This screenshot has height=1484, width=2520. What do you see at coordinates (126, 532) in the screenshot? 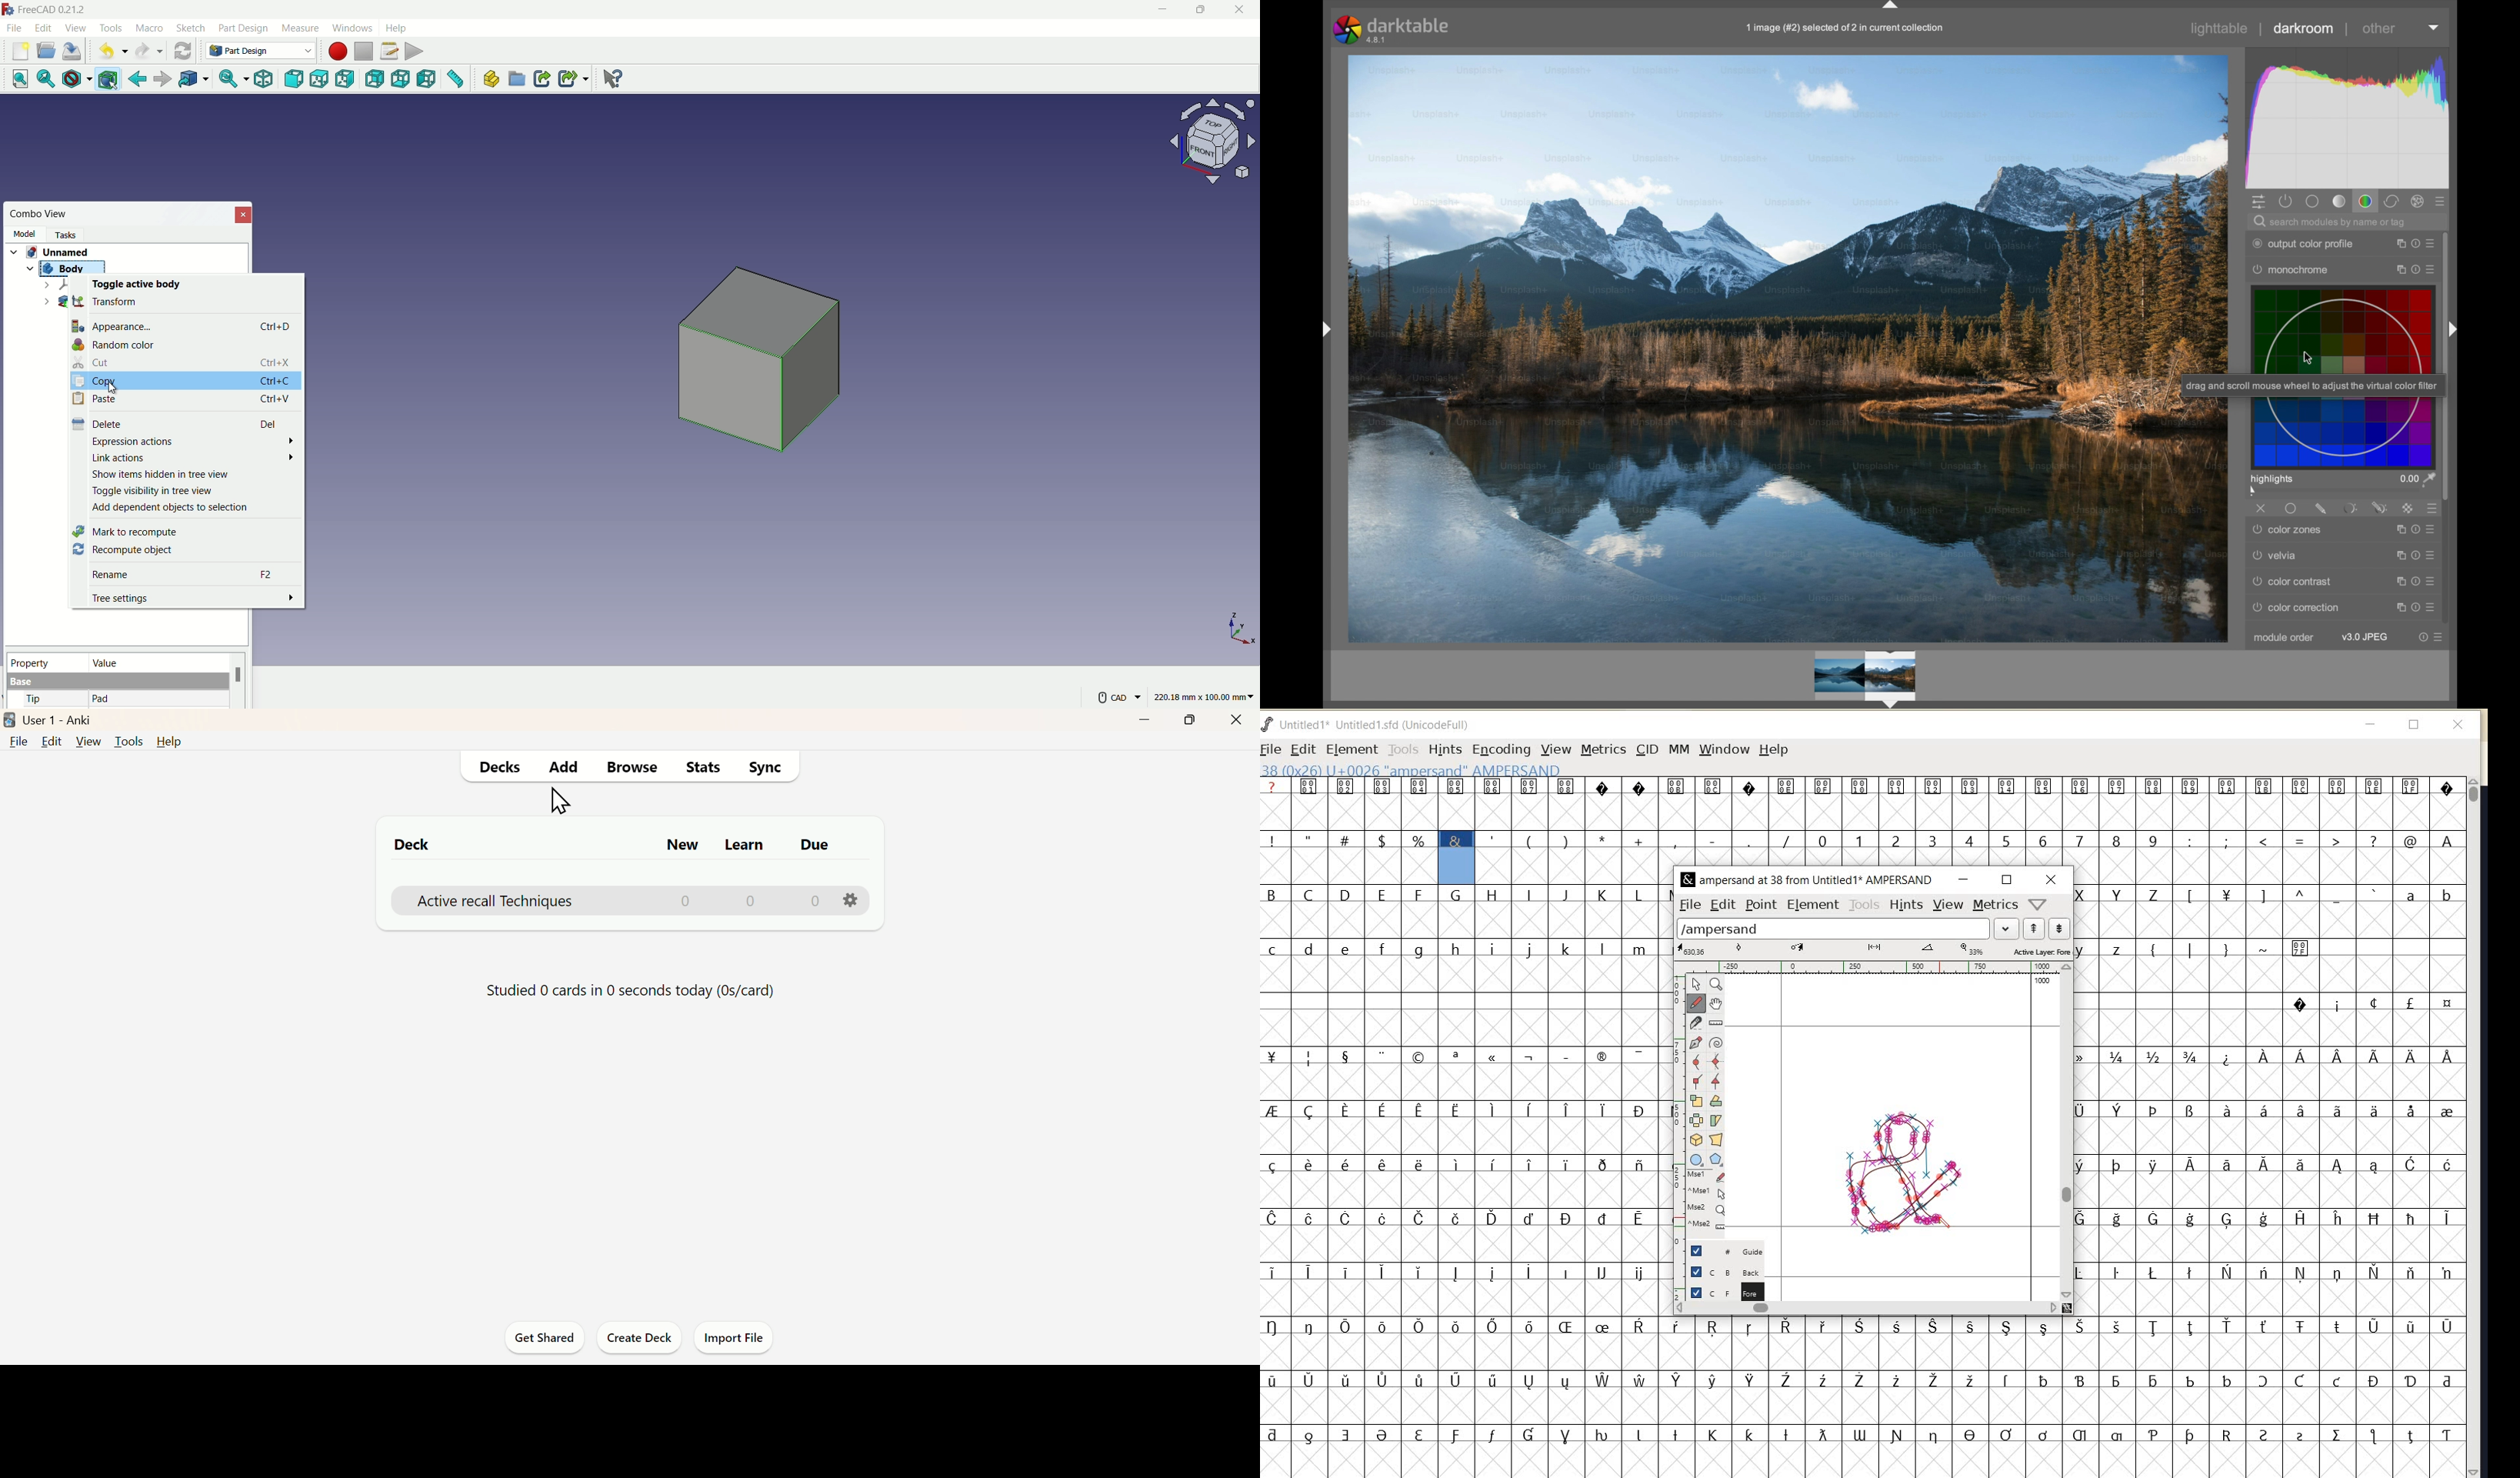
I see `Mark to recompute` at bounding box center [126, 532].